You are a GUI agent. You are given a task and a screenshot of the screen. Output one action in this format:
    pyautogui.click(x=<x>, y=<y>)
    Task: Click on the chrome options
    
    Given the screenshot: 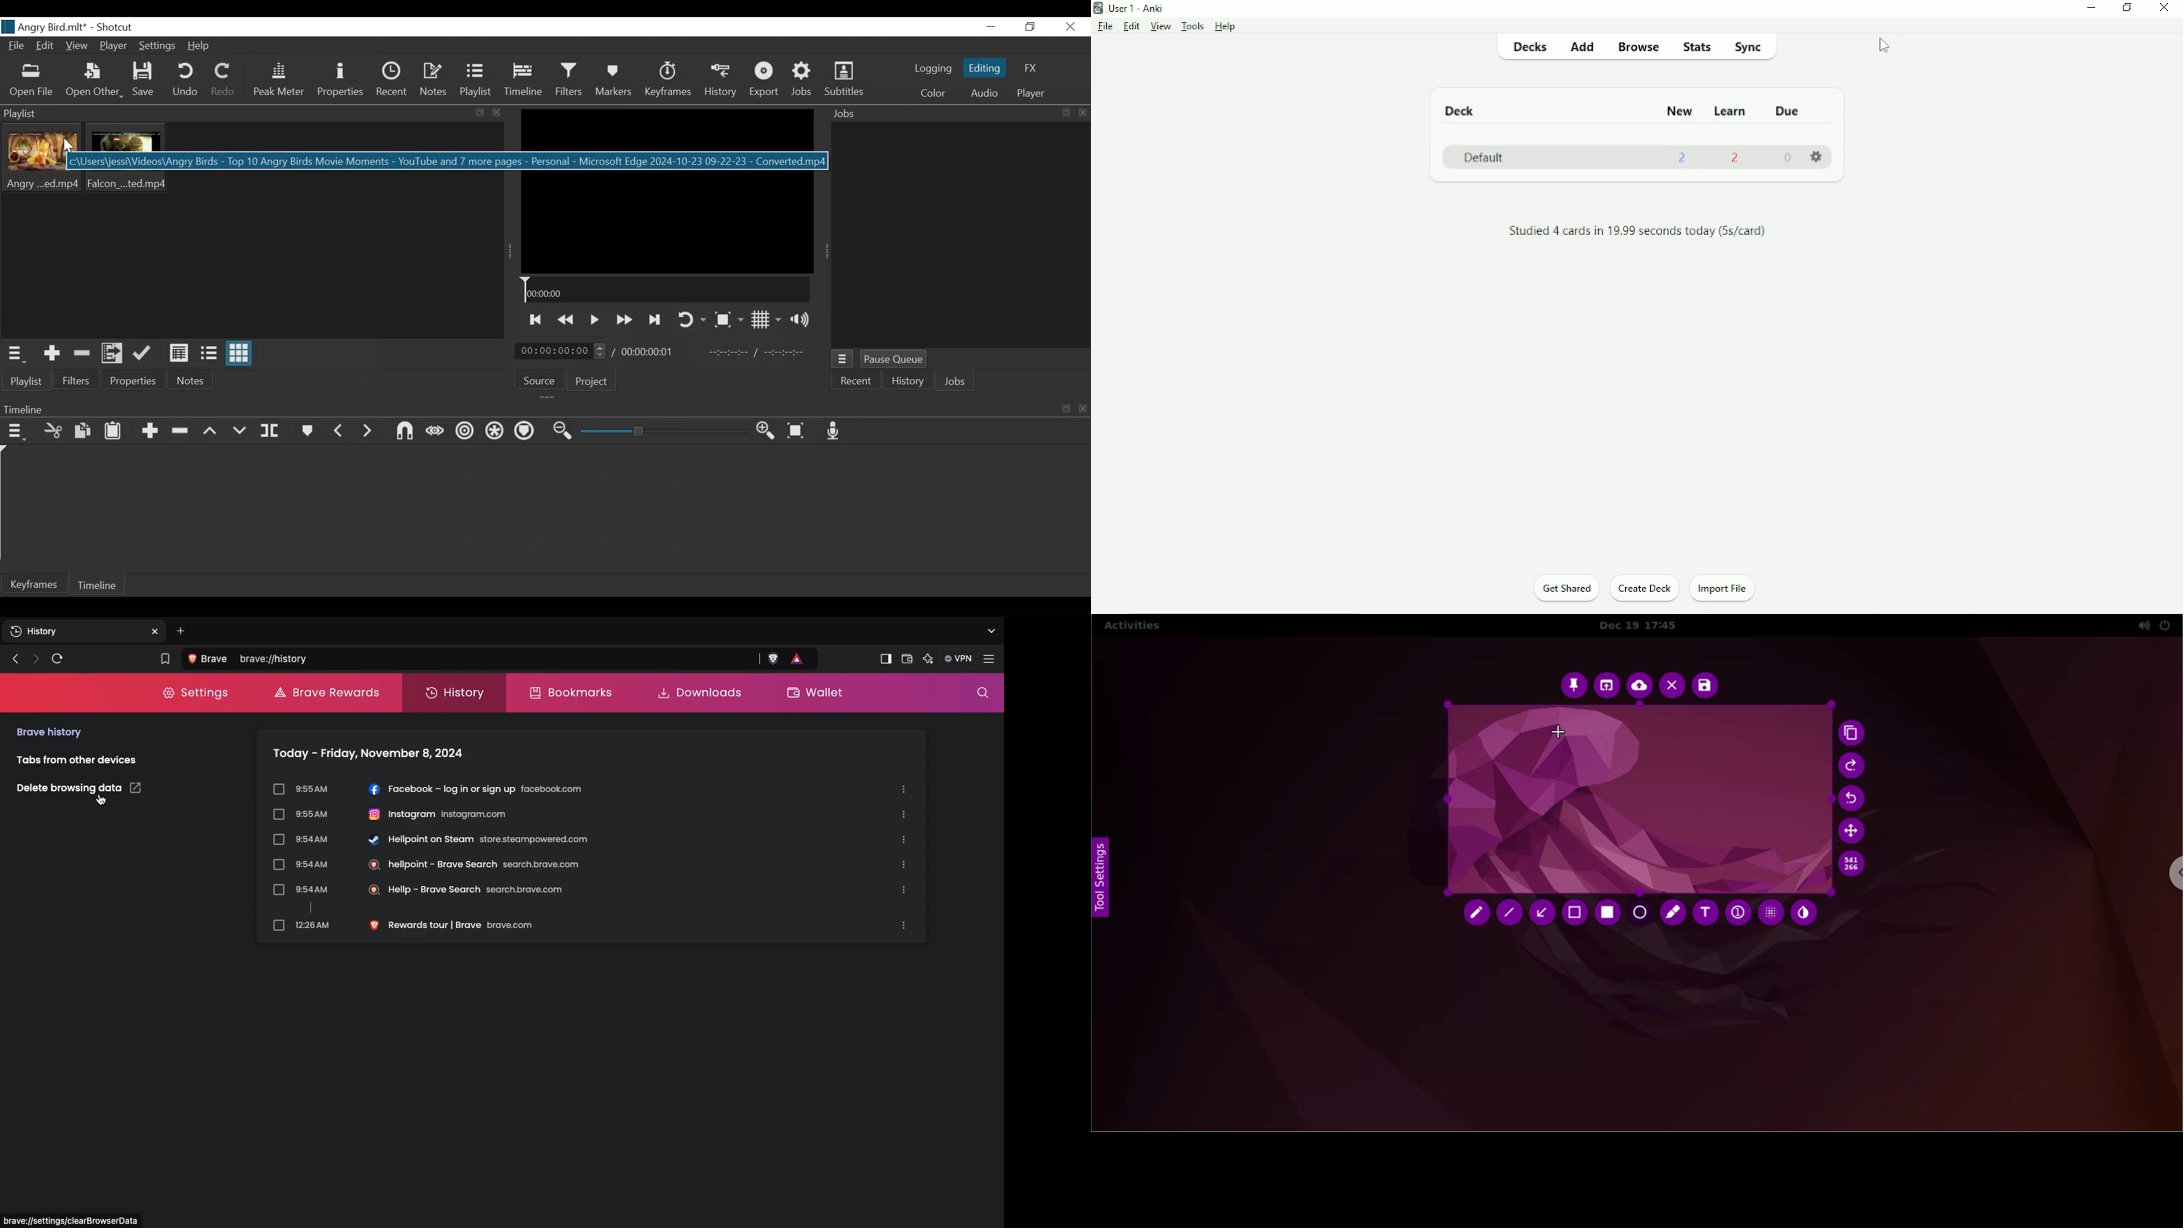 What is the action you would take?
    pyautogui.click(x=2169, y=876)
    